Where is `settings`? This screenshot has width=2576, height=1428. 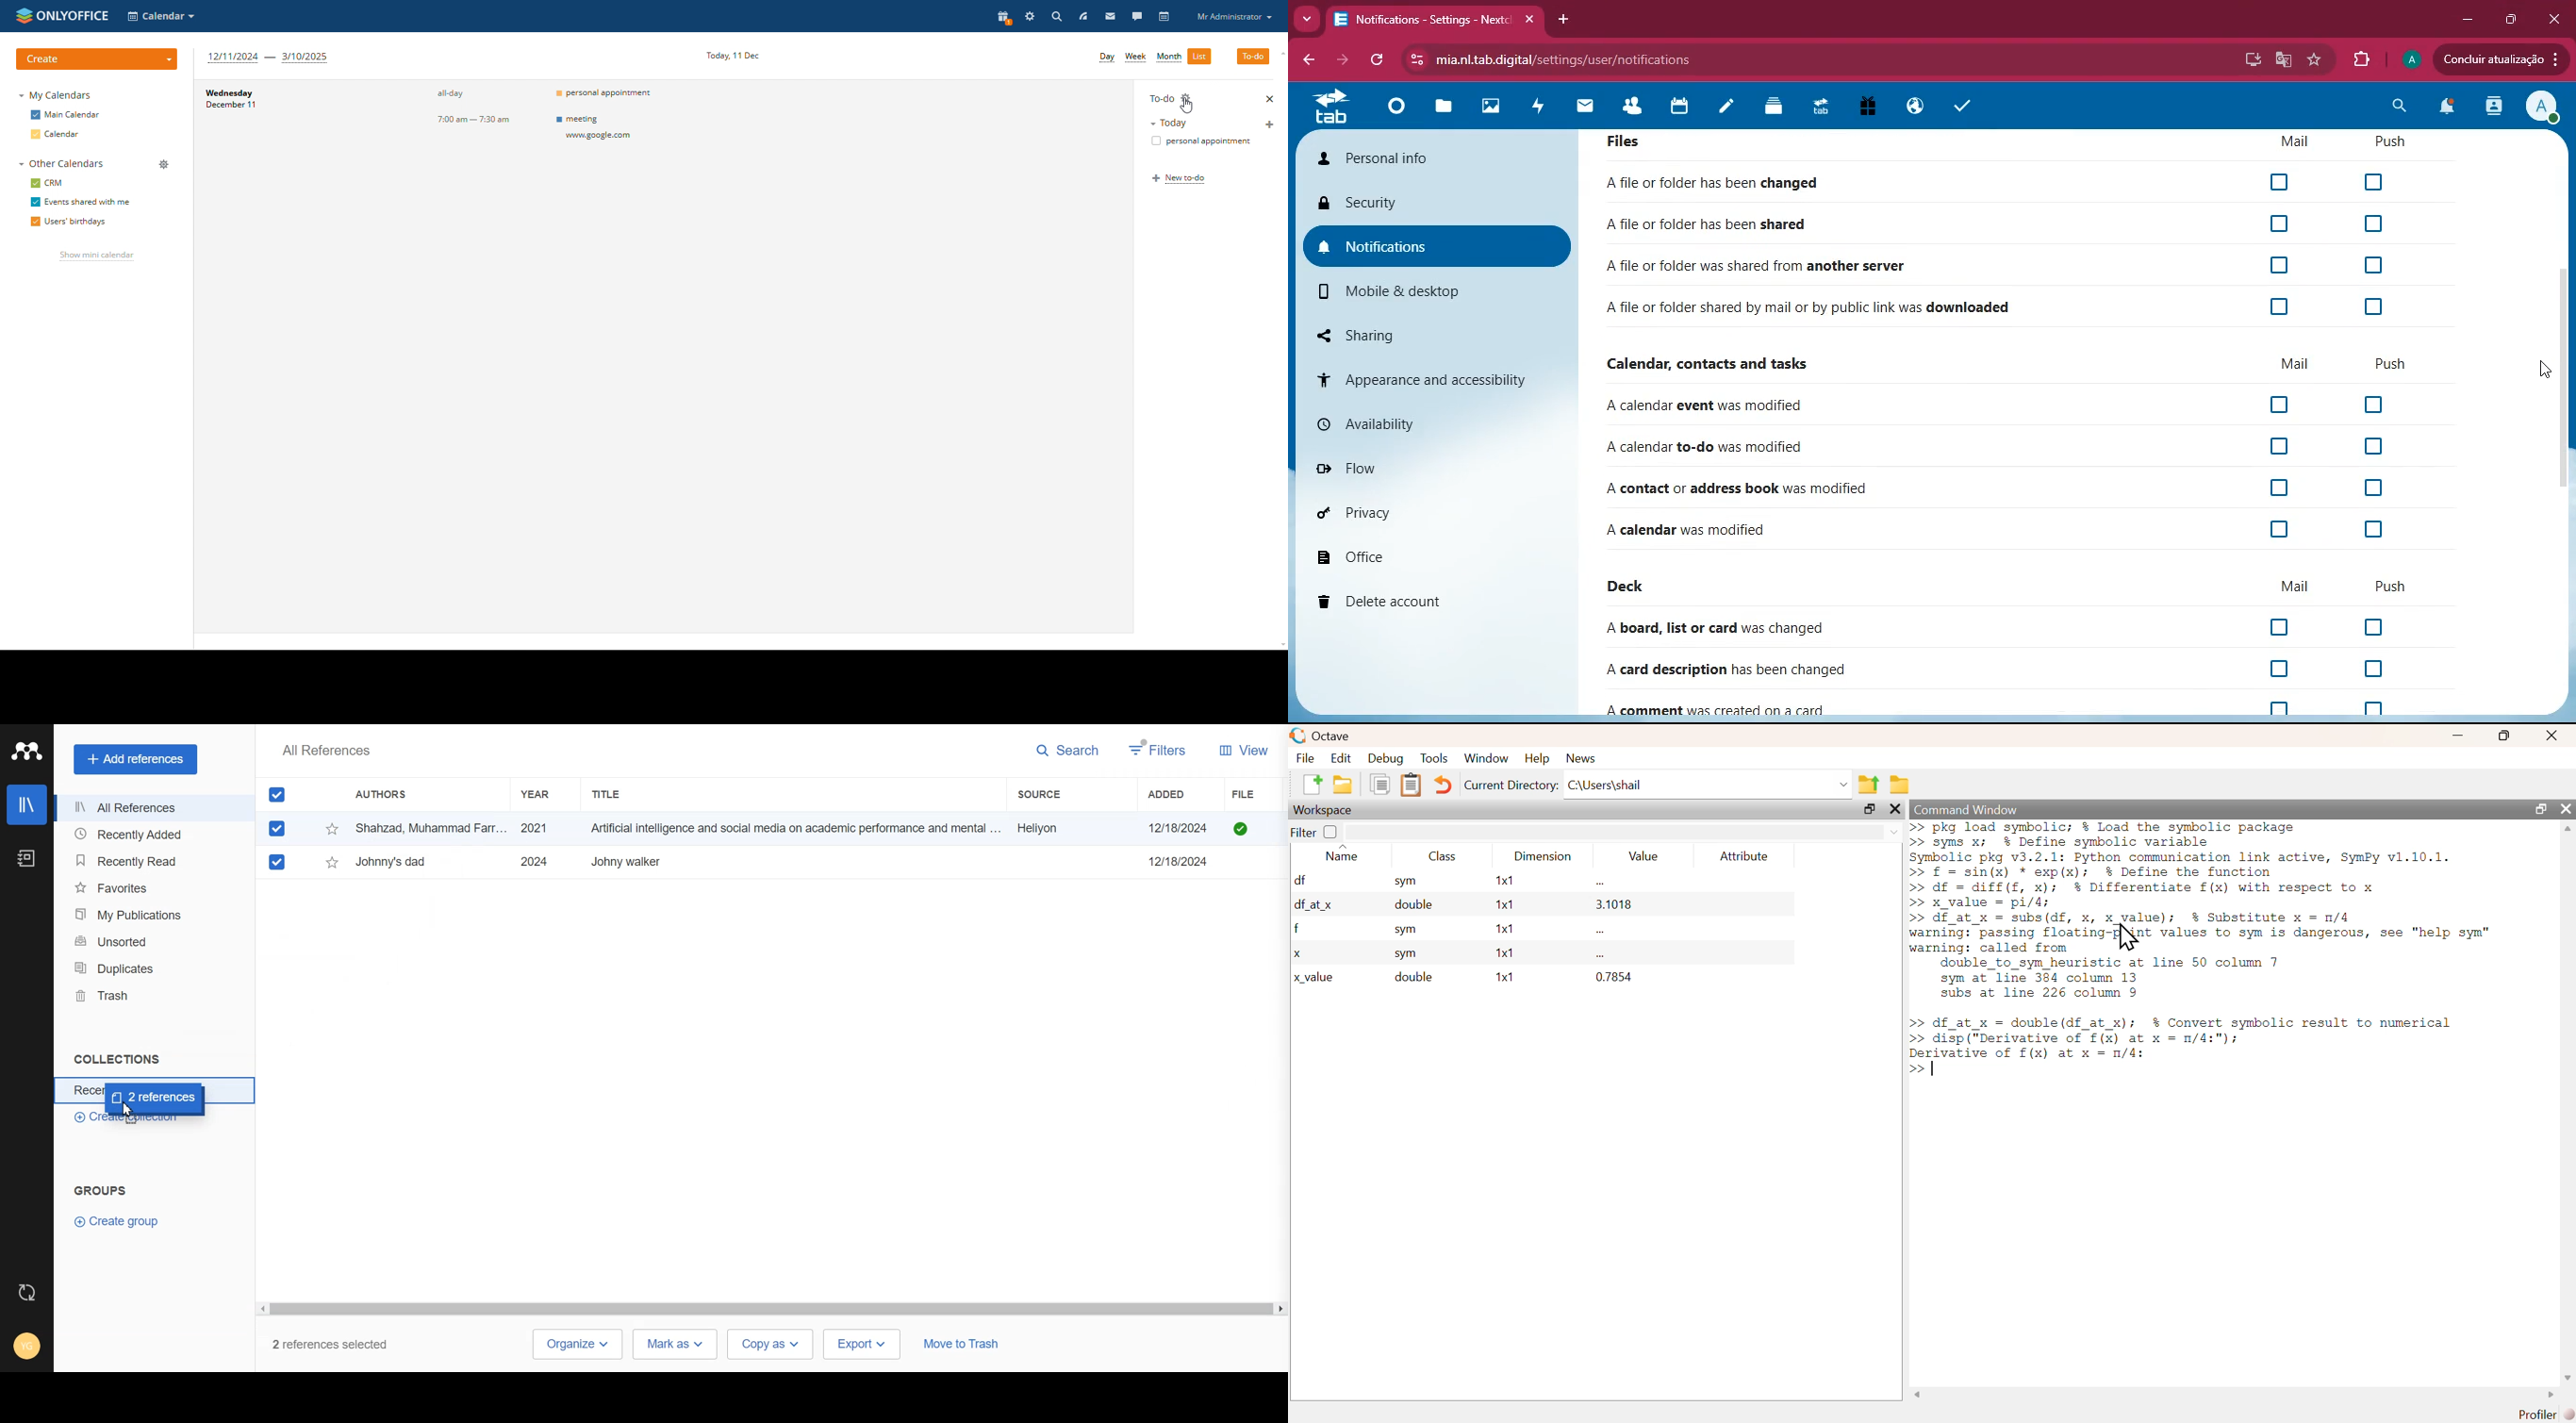 settings is located at coordinates (1030, 17).